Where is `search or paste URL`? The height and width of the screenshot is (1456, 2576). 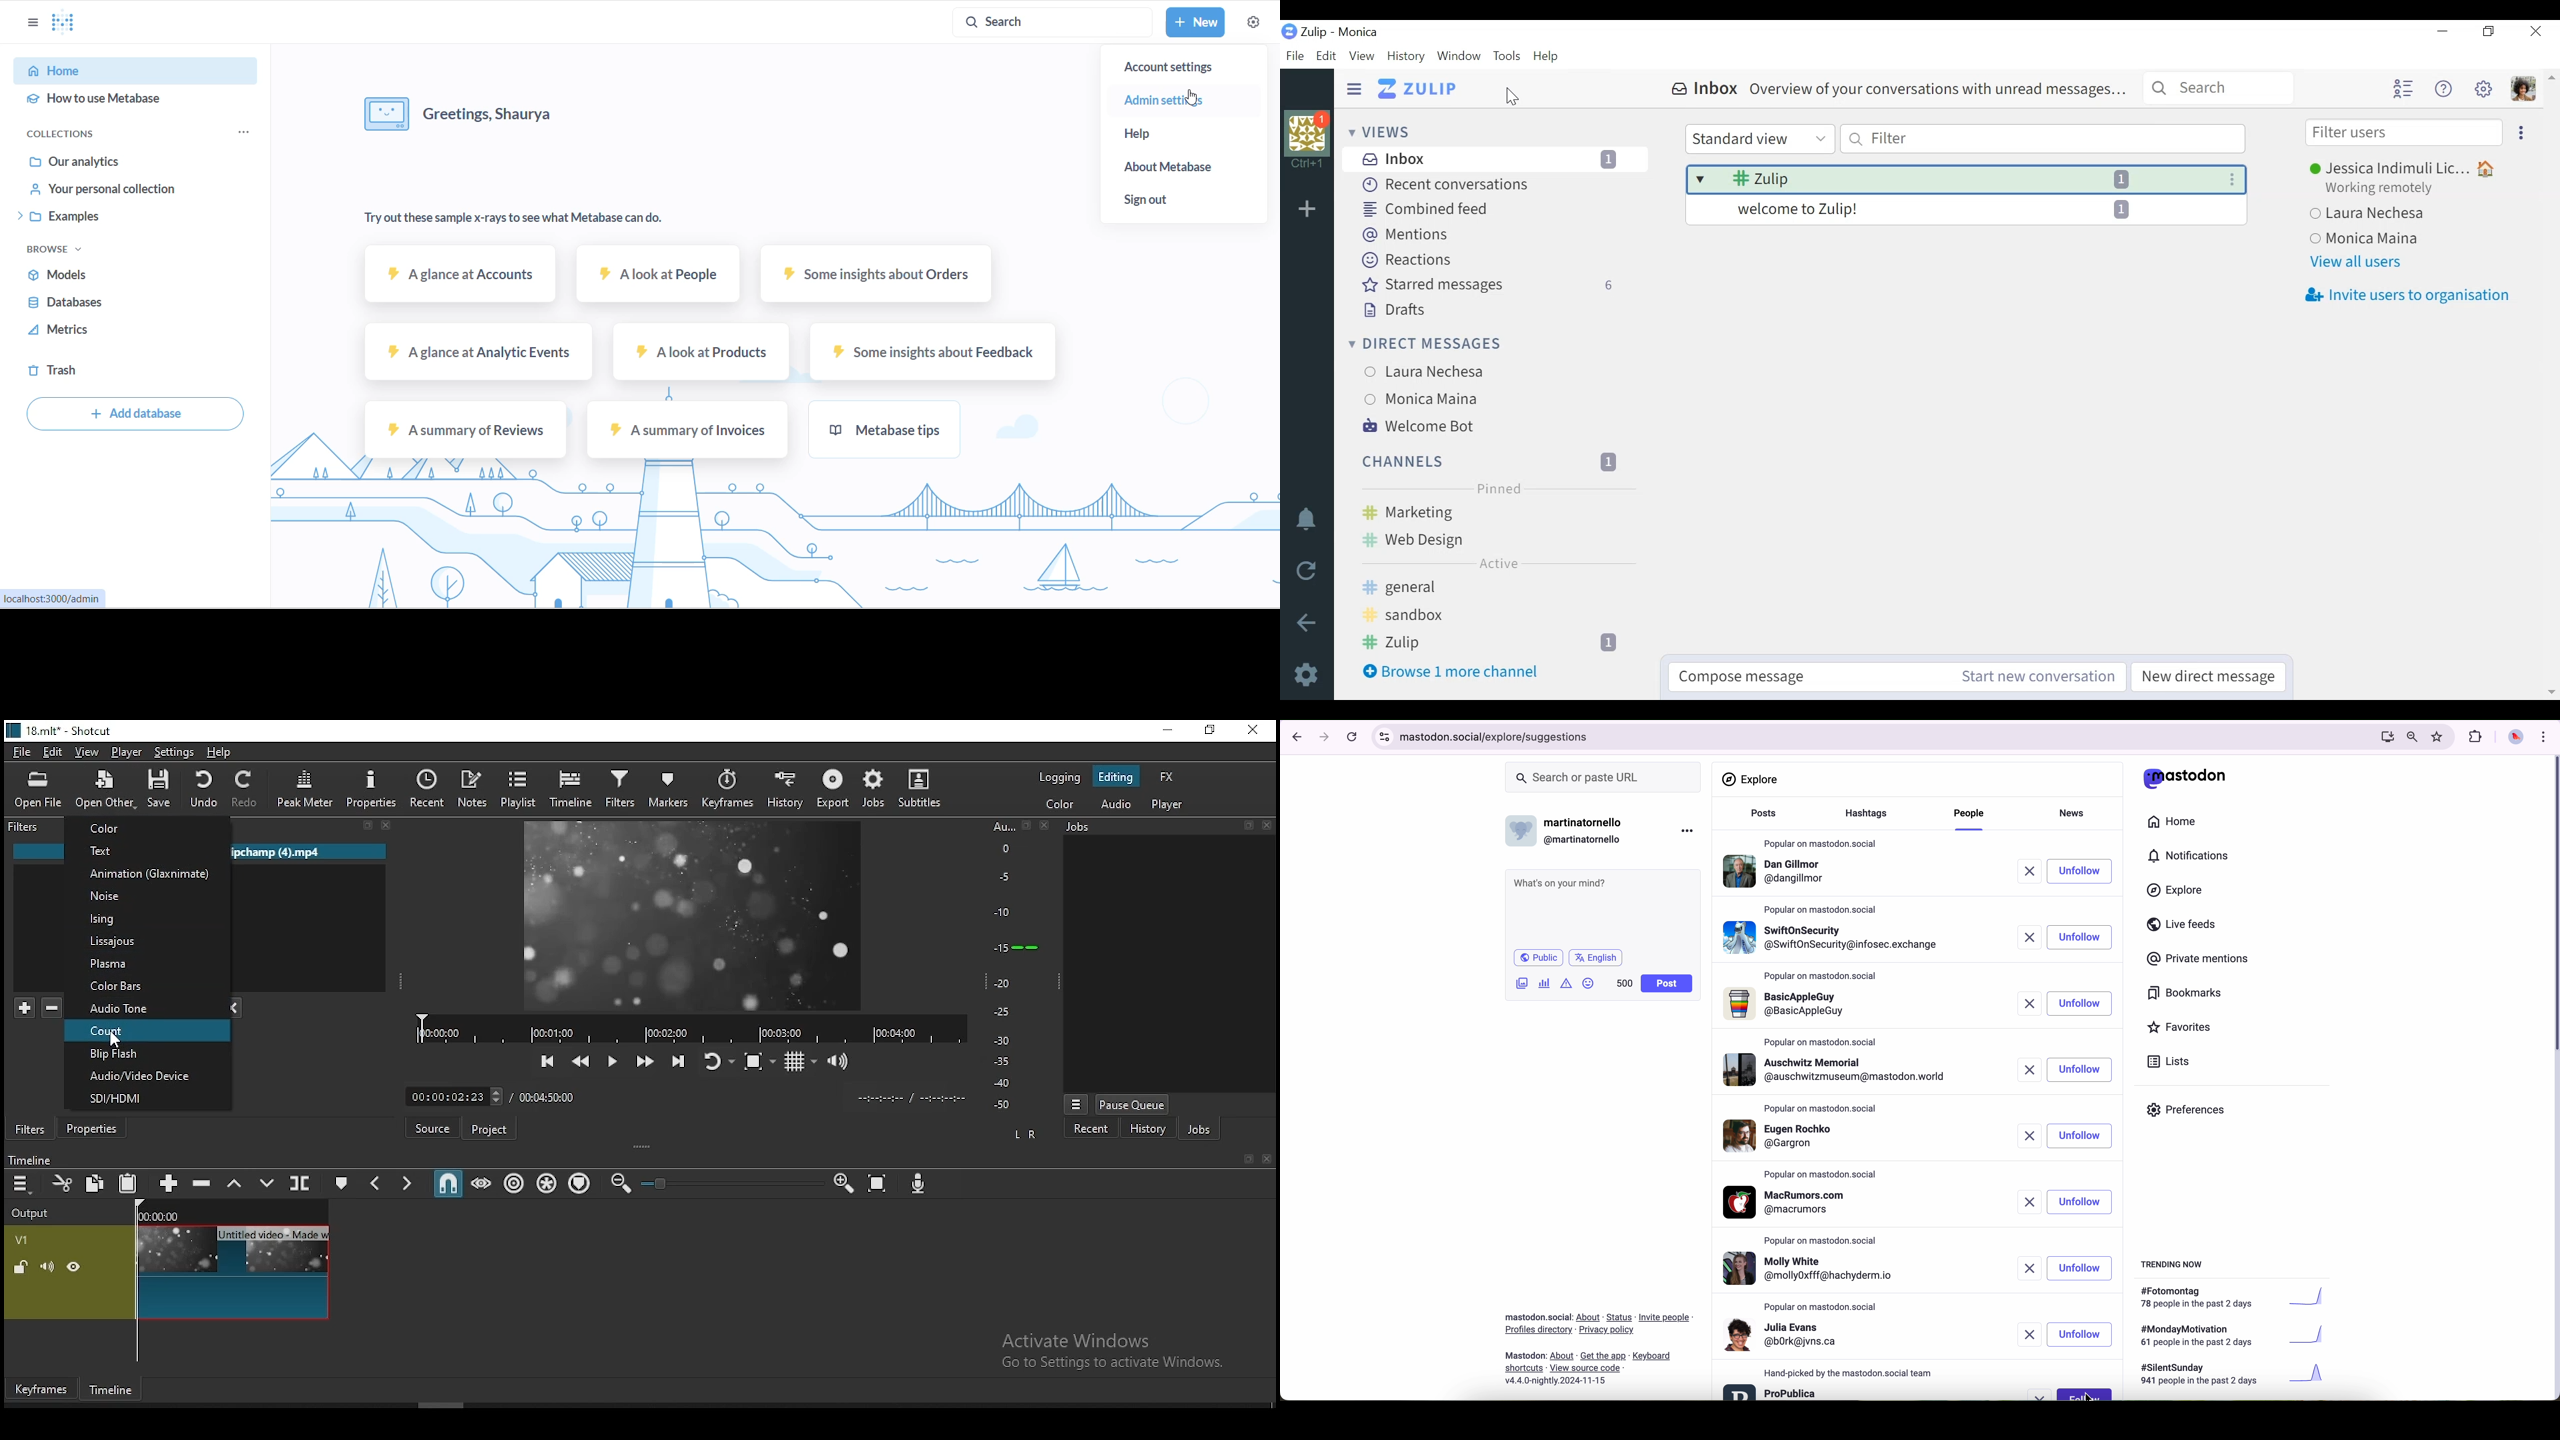 search or paste URL is located at coordinates (1603, 778).